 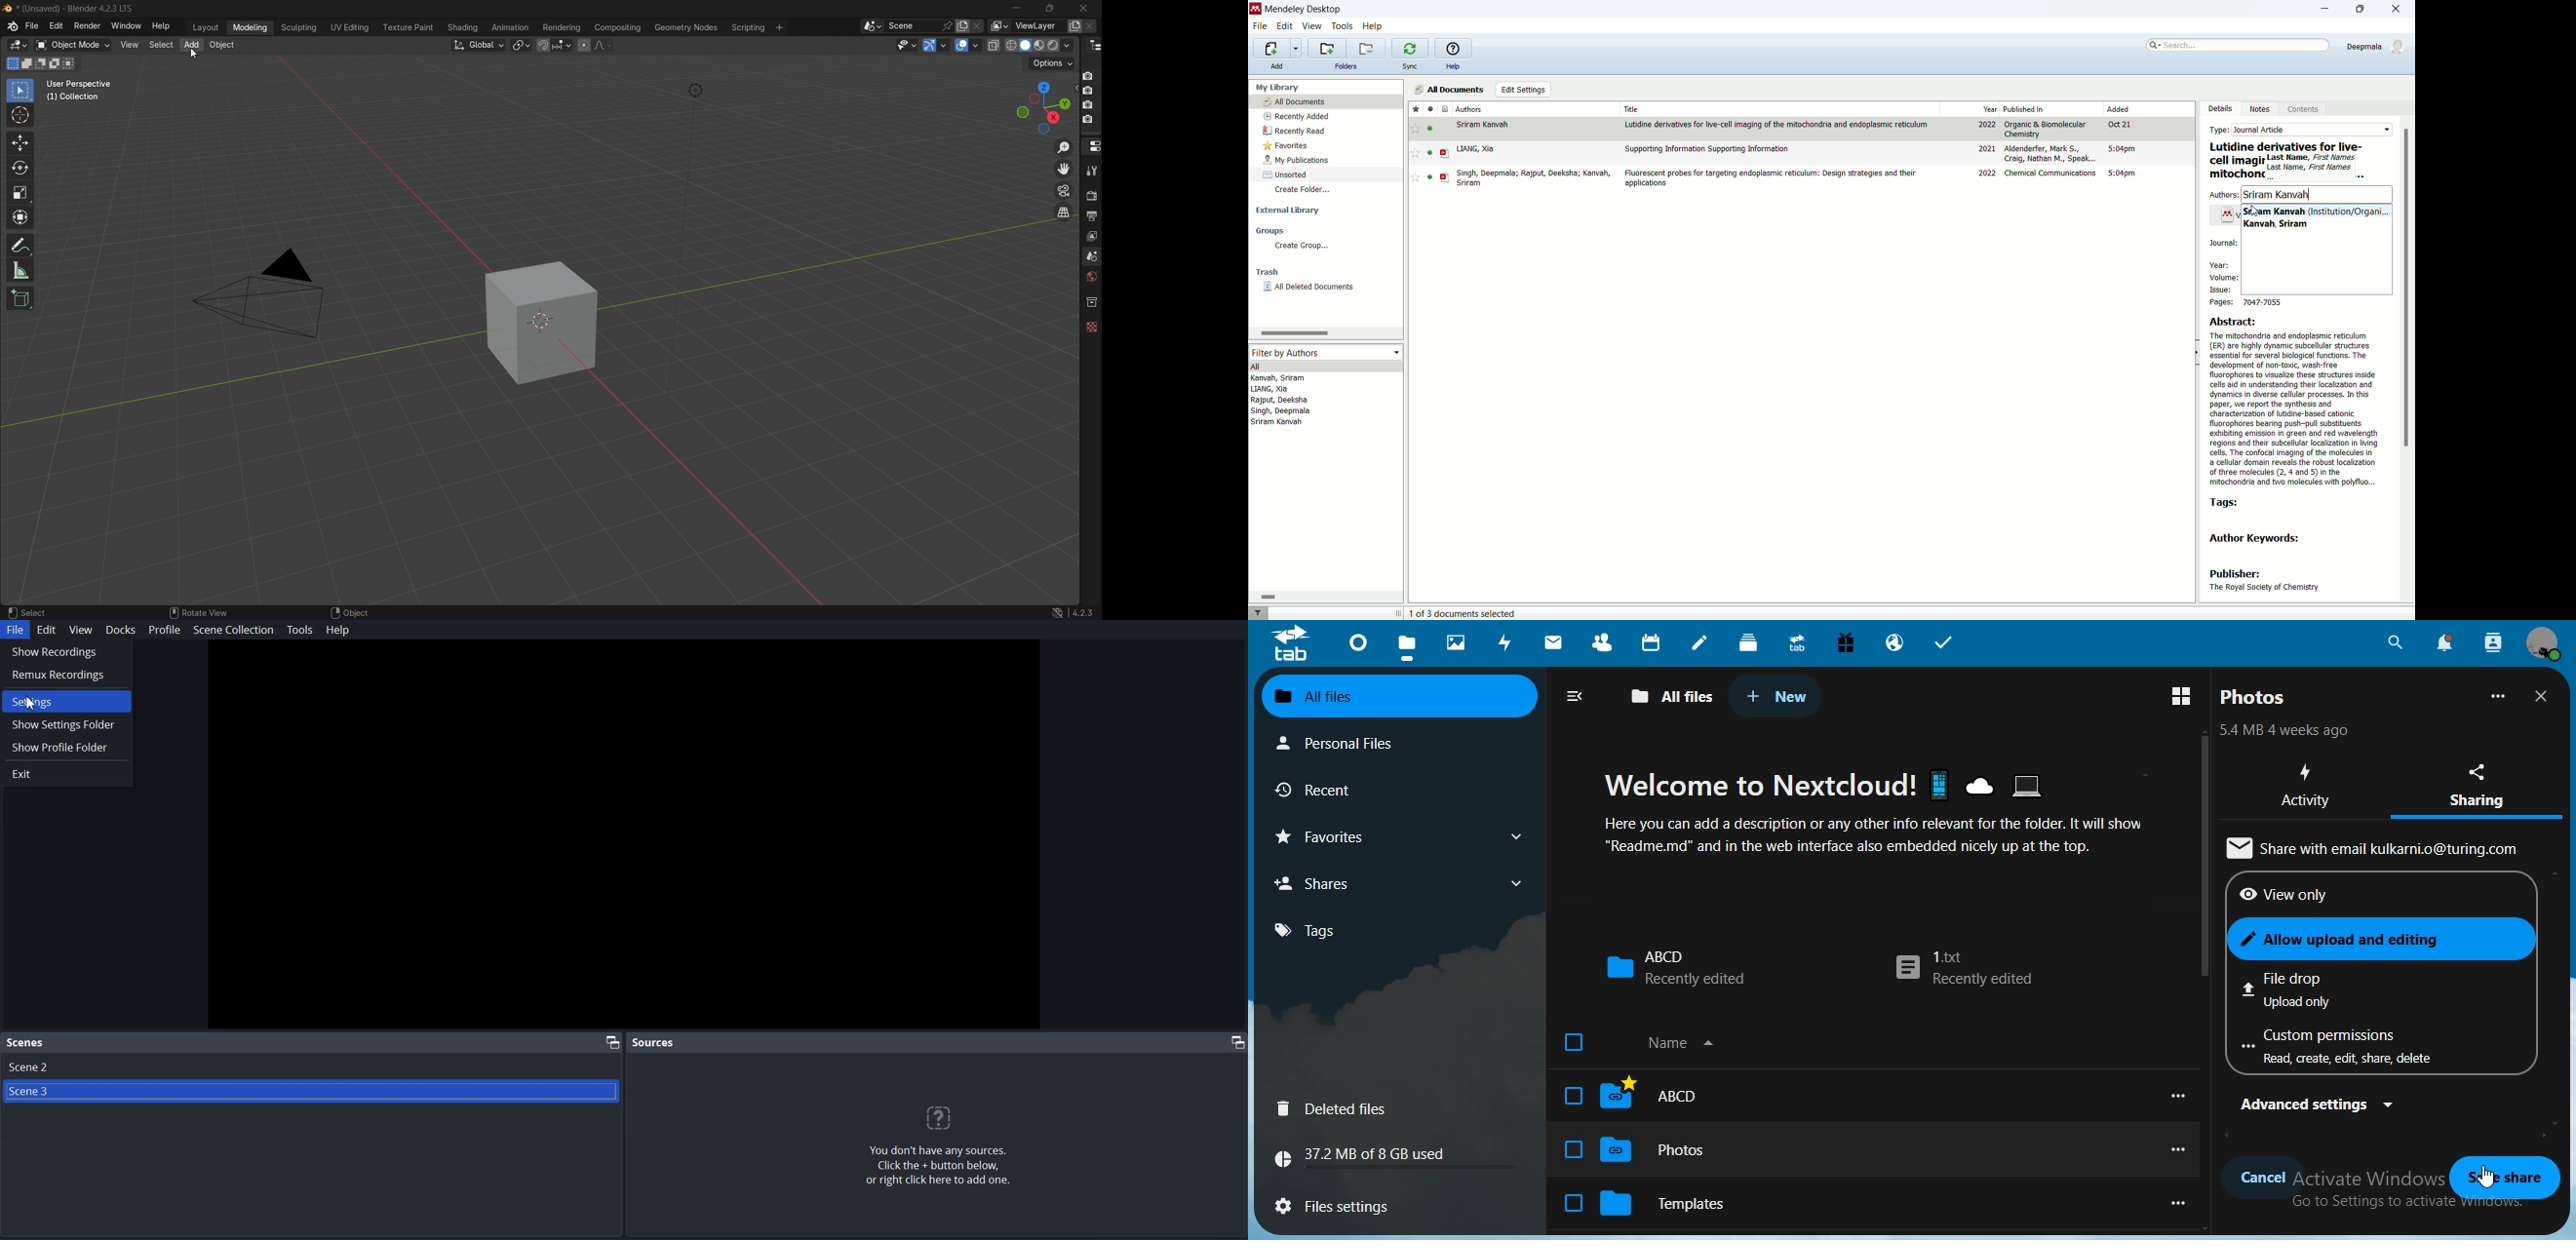 I want to click on maximize or restore, so click(x=1051, y=9).